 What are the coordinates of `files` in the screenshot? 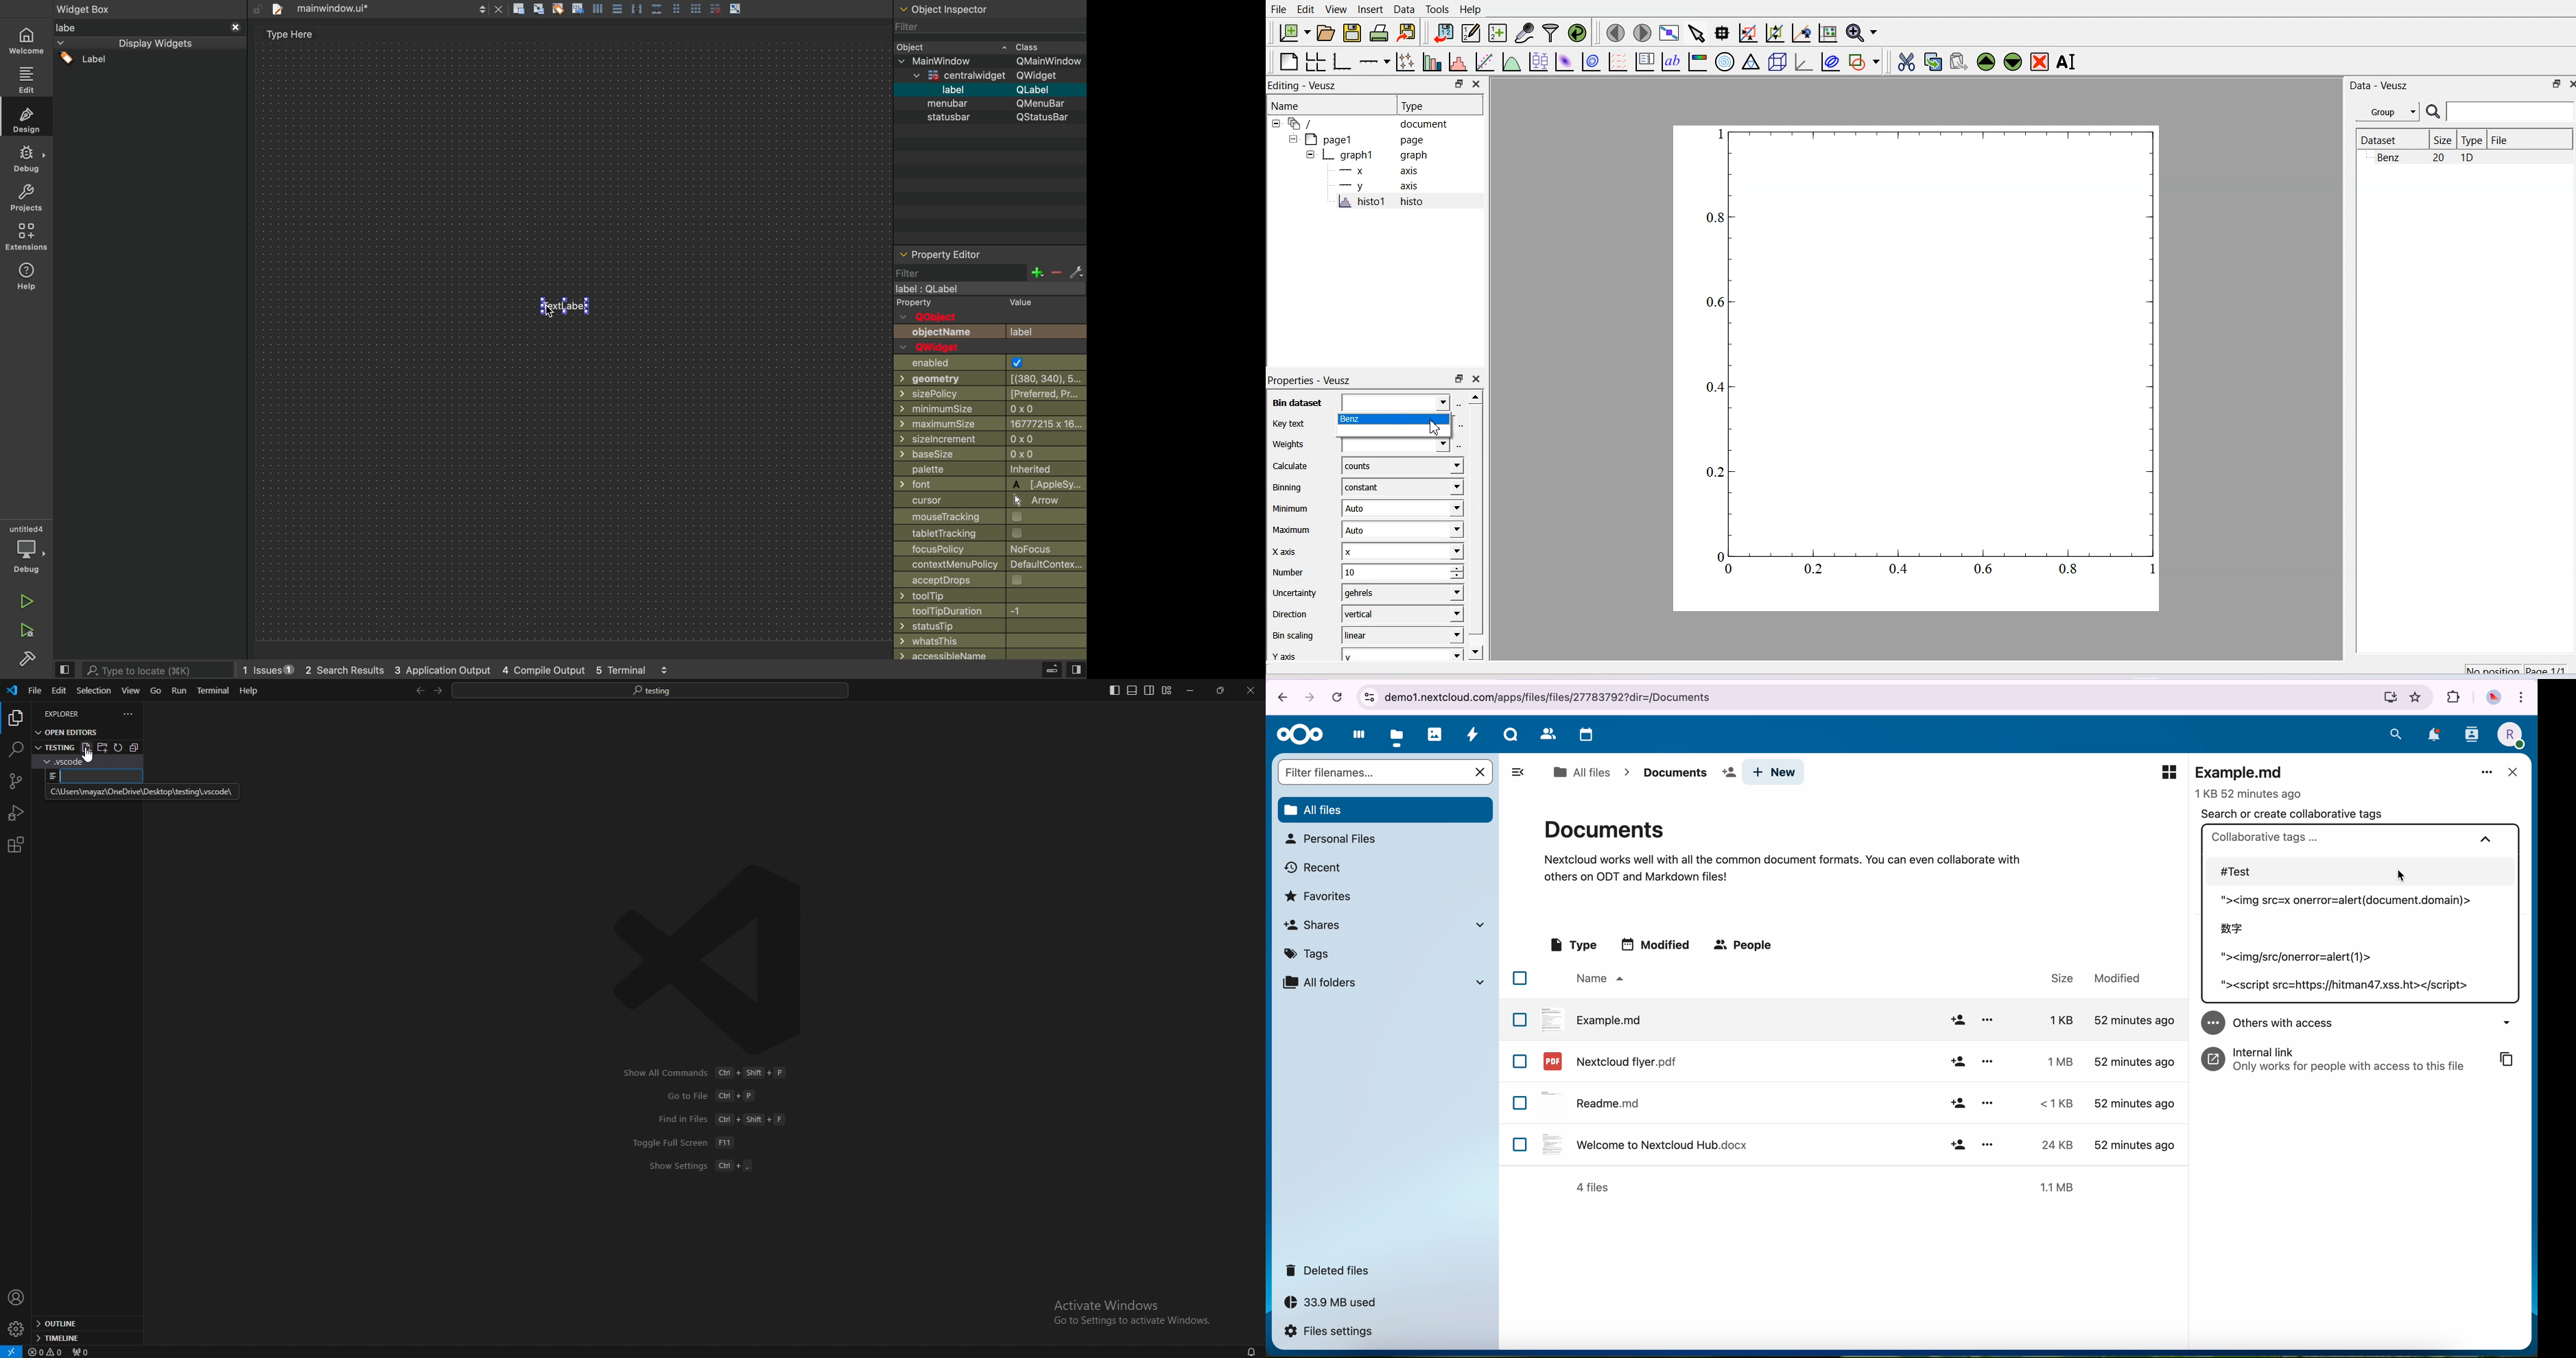 It's located at (1397, 736).